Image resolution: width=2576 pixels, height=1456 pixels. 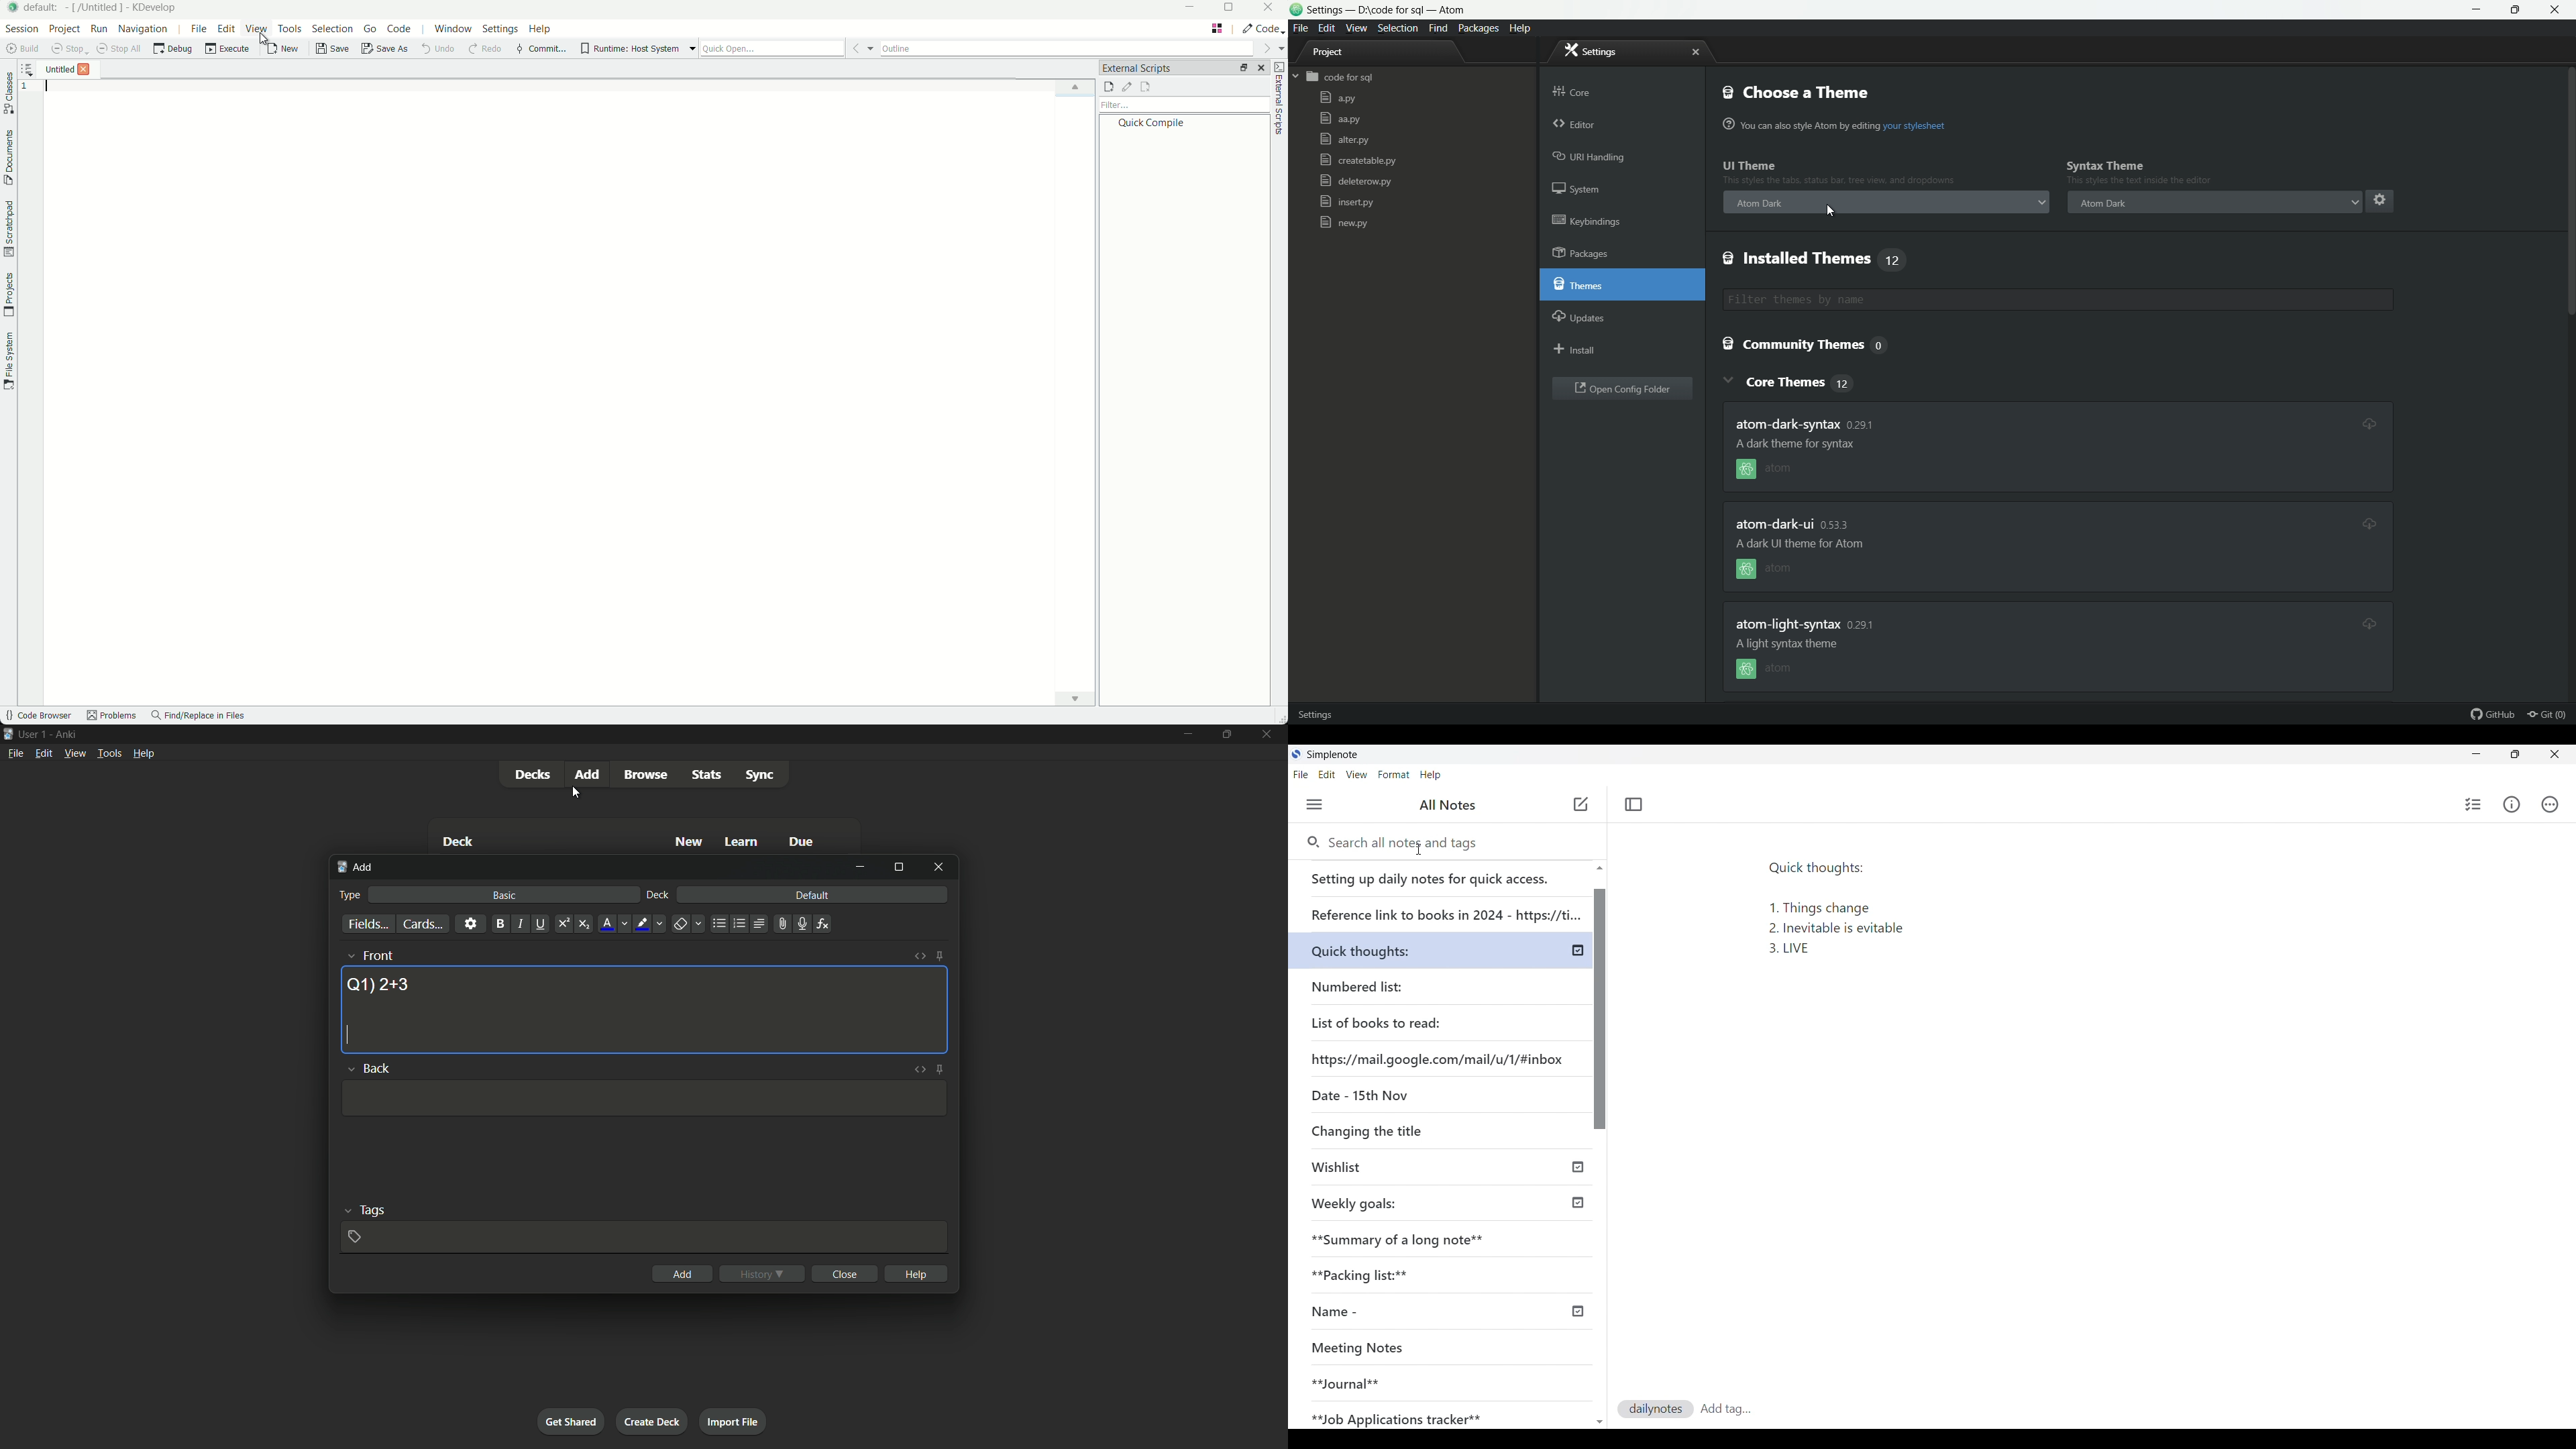 What do you see at coordinates (1355, 182) in the screenshot?
I see `deleterow.py file` at bounding box center [1355, 182].